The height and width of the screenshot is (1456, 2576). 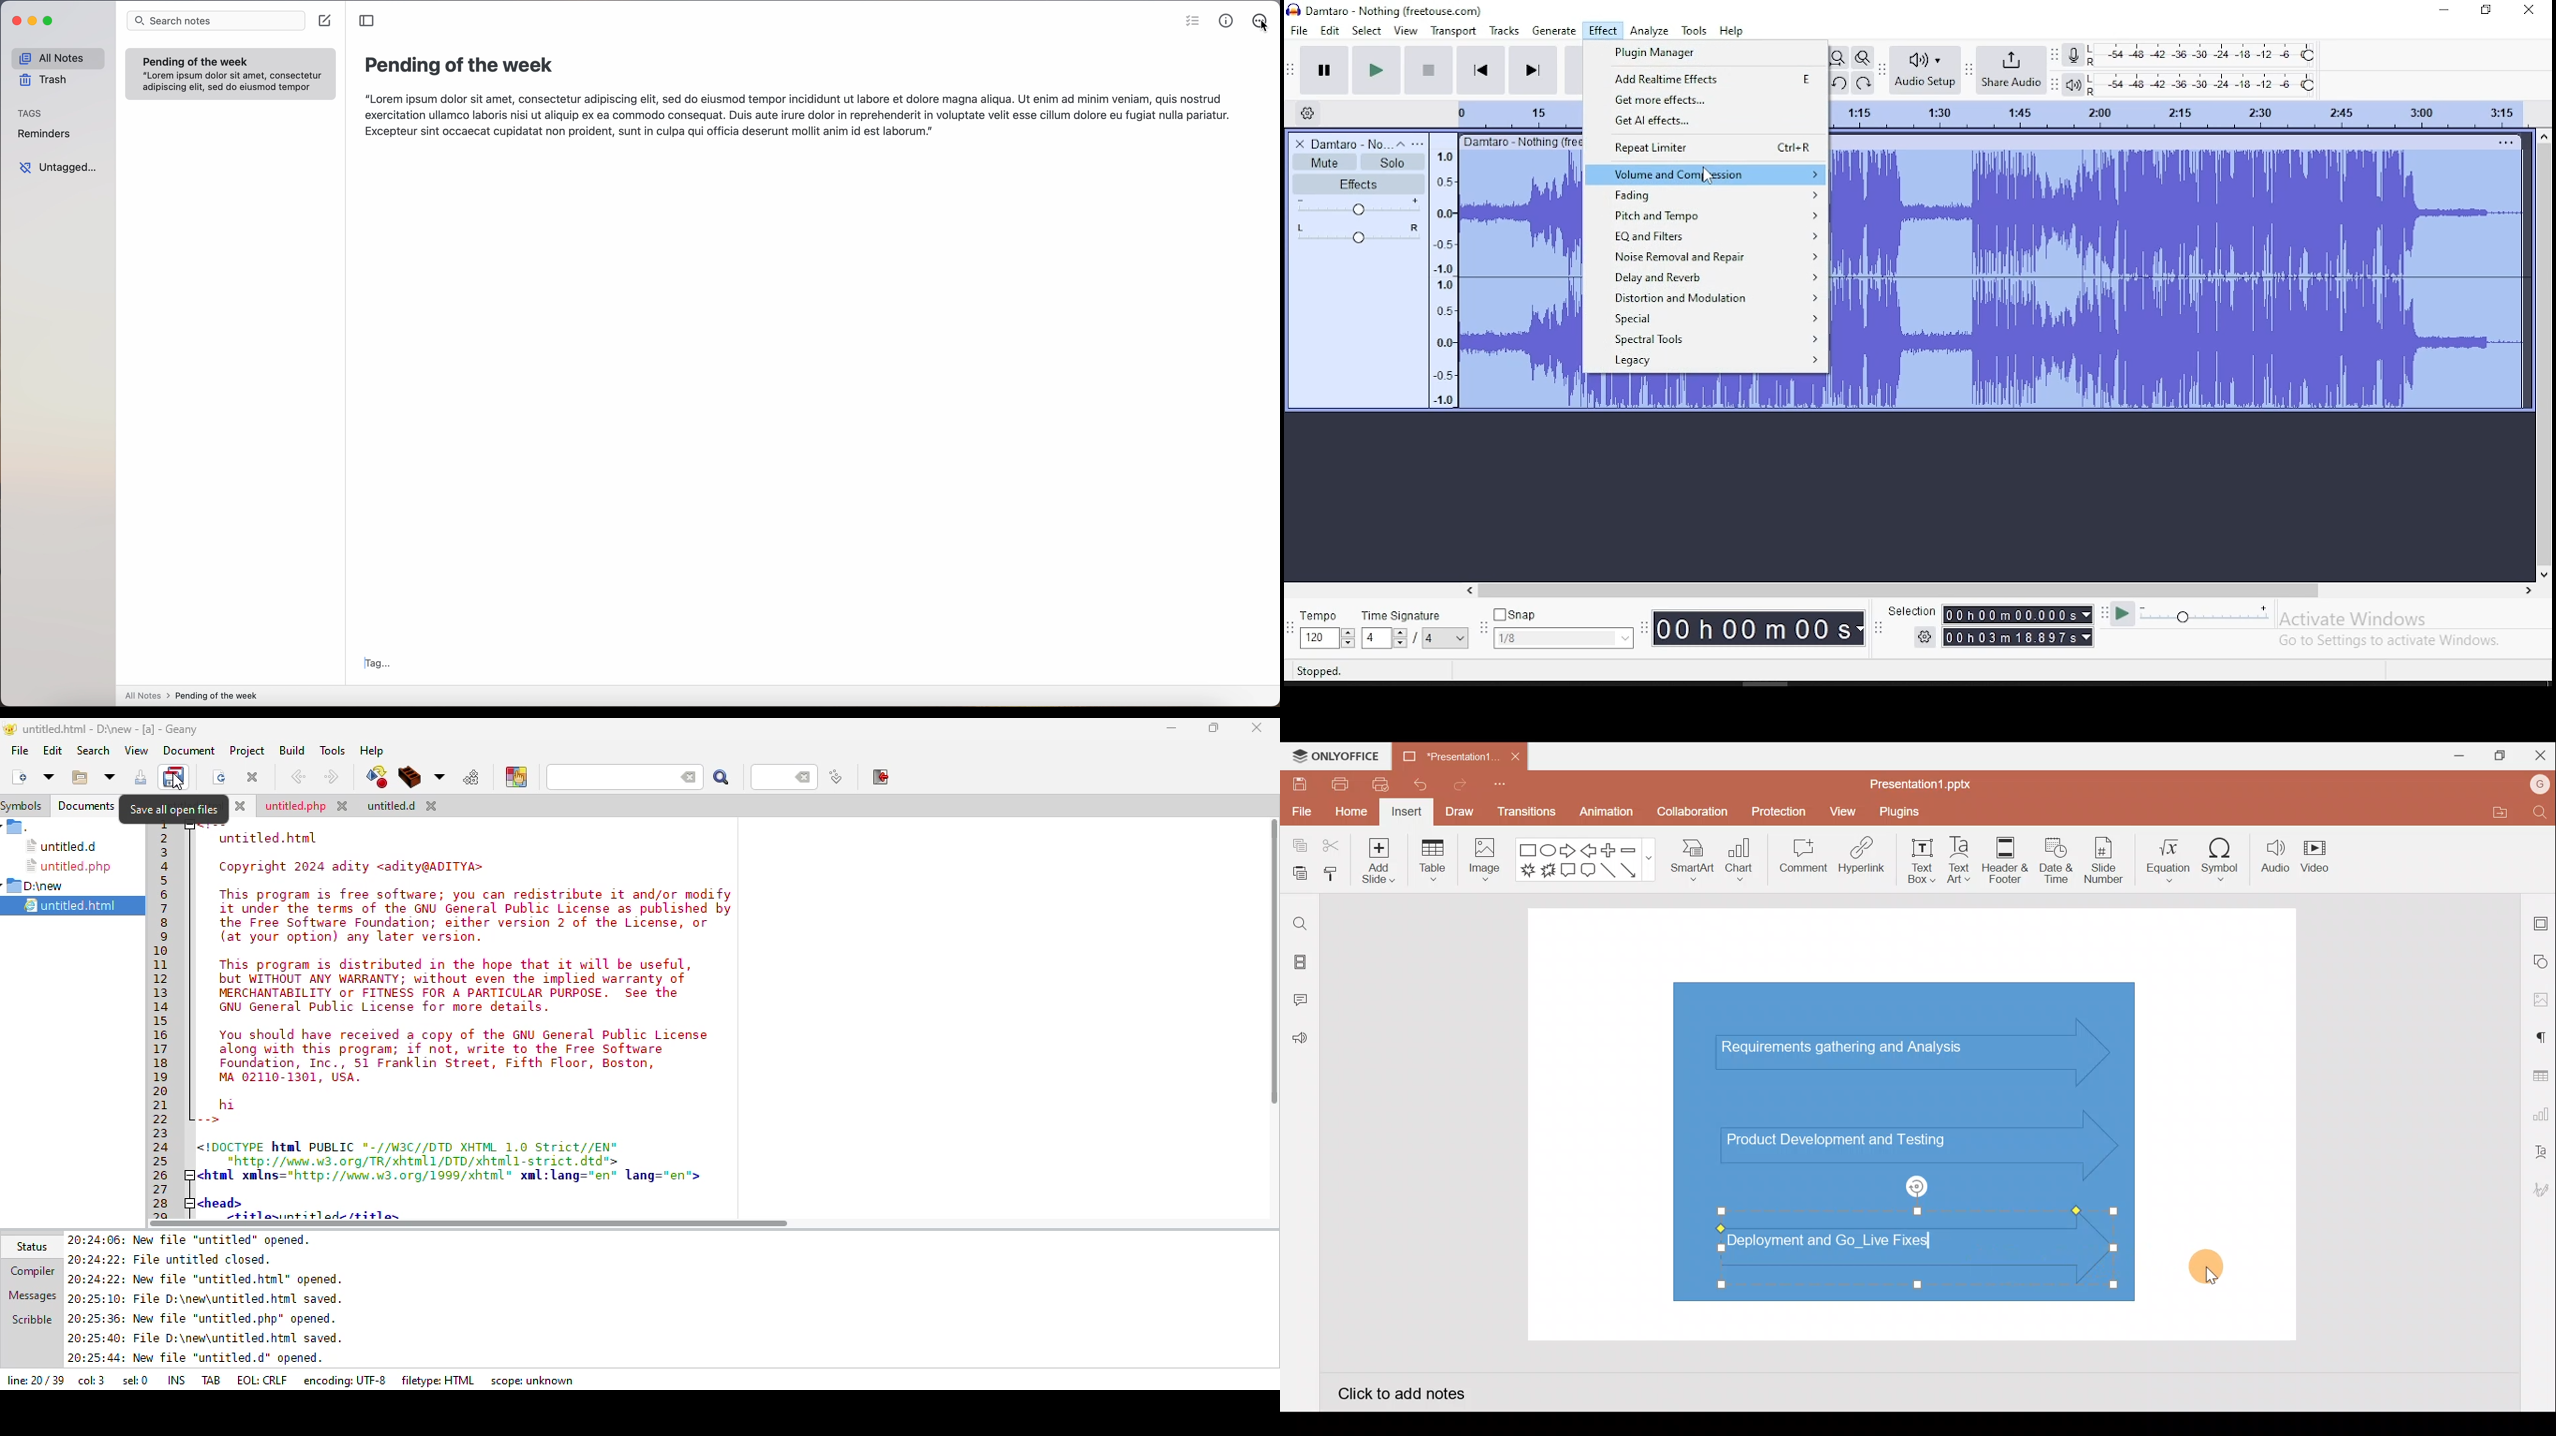 I want to click on Close document, so click(x=1515, y=753).